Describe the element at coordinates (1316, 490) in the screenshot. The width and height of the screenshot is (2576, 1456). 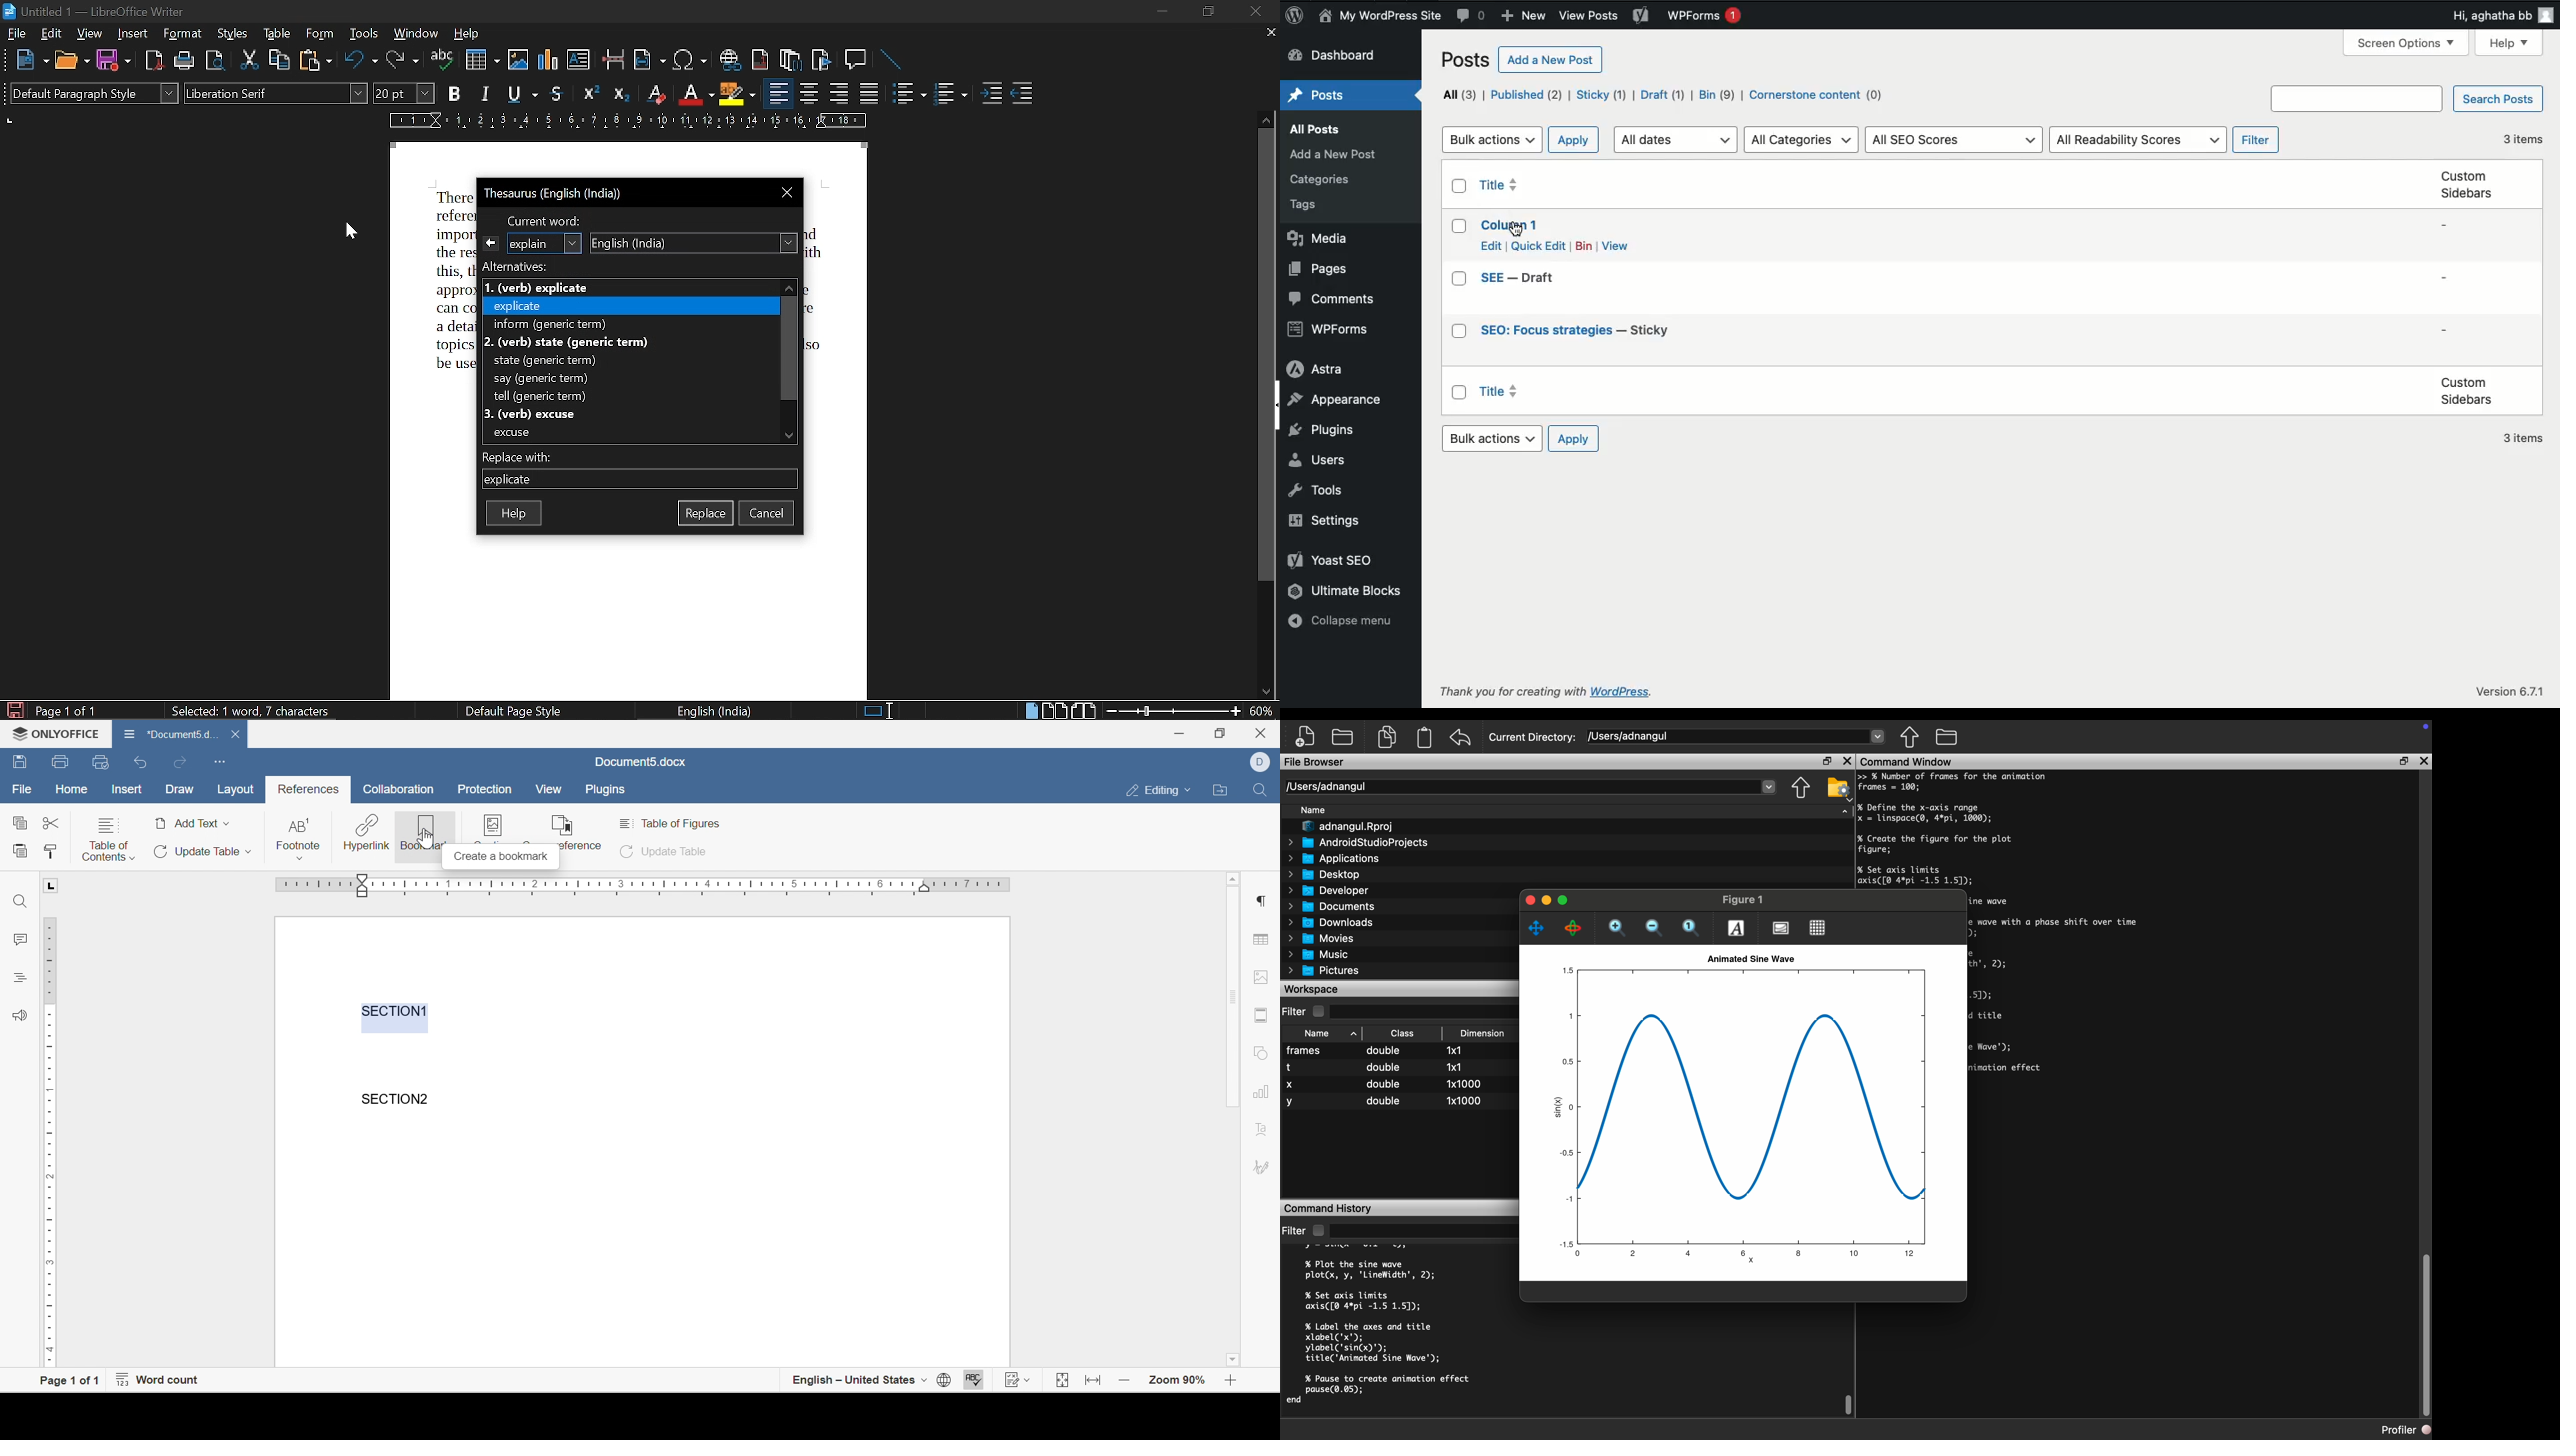
I see `Tools` at that location.